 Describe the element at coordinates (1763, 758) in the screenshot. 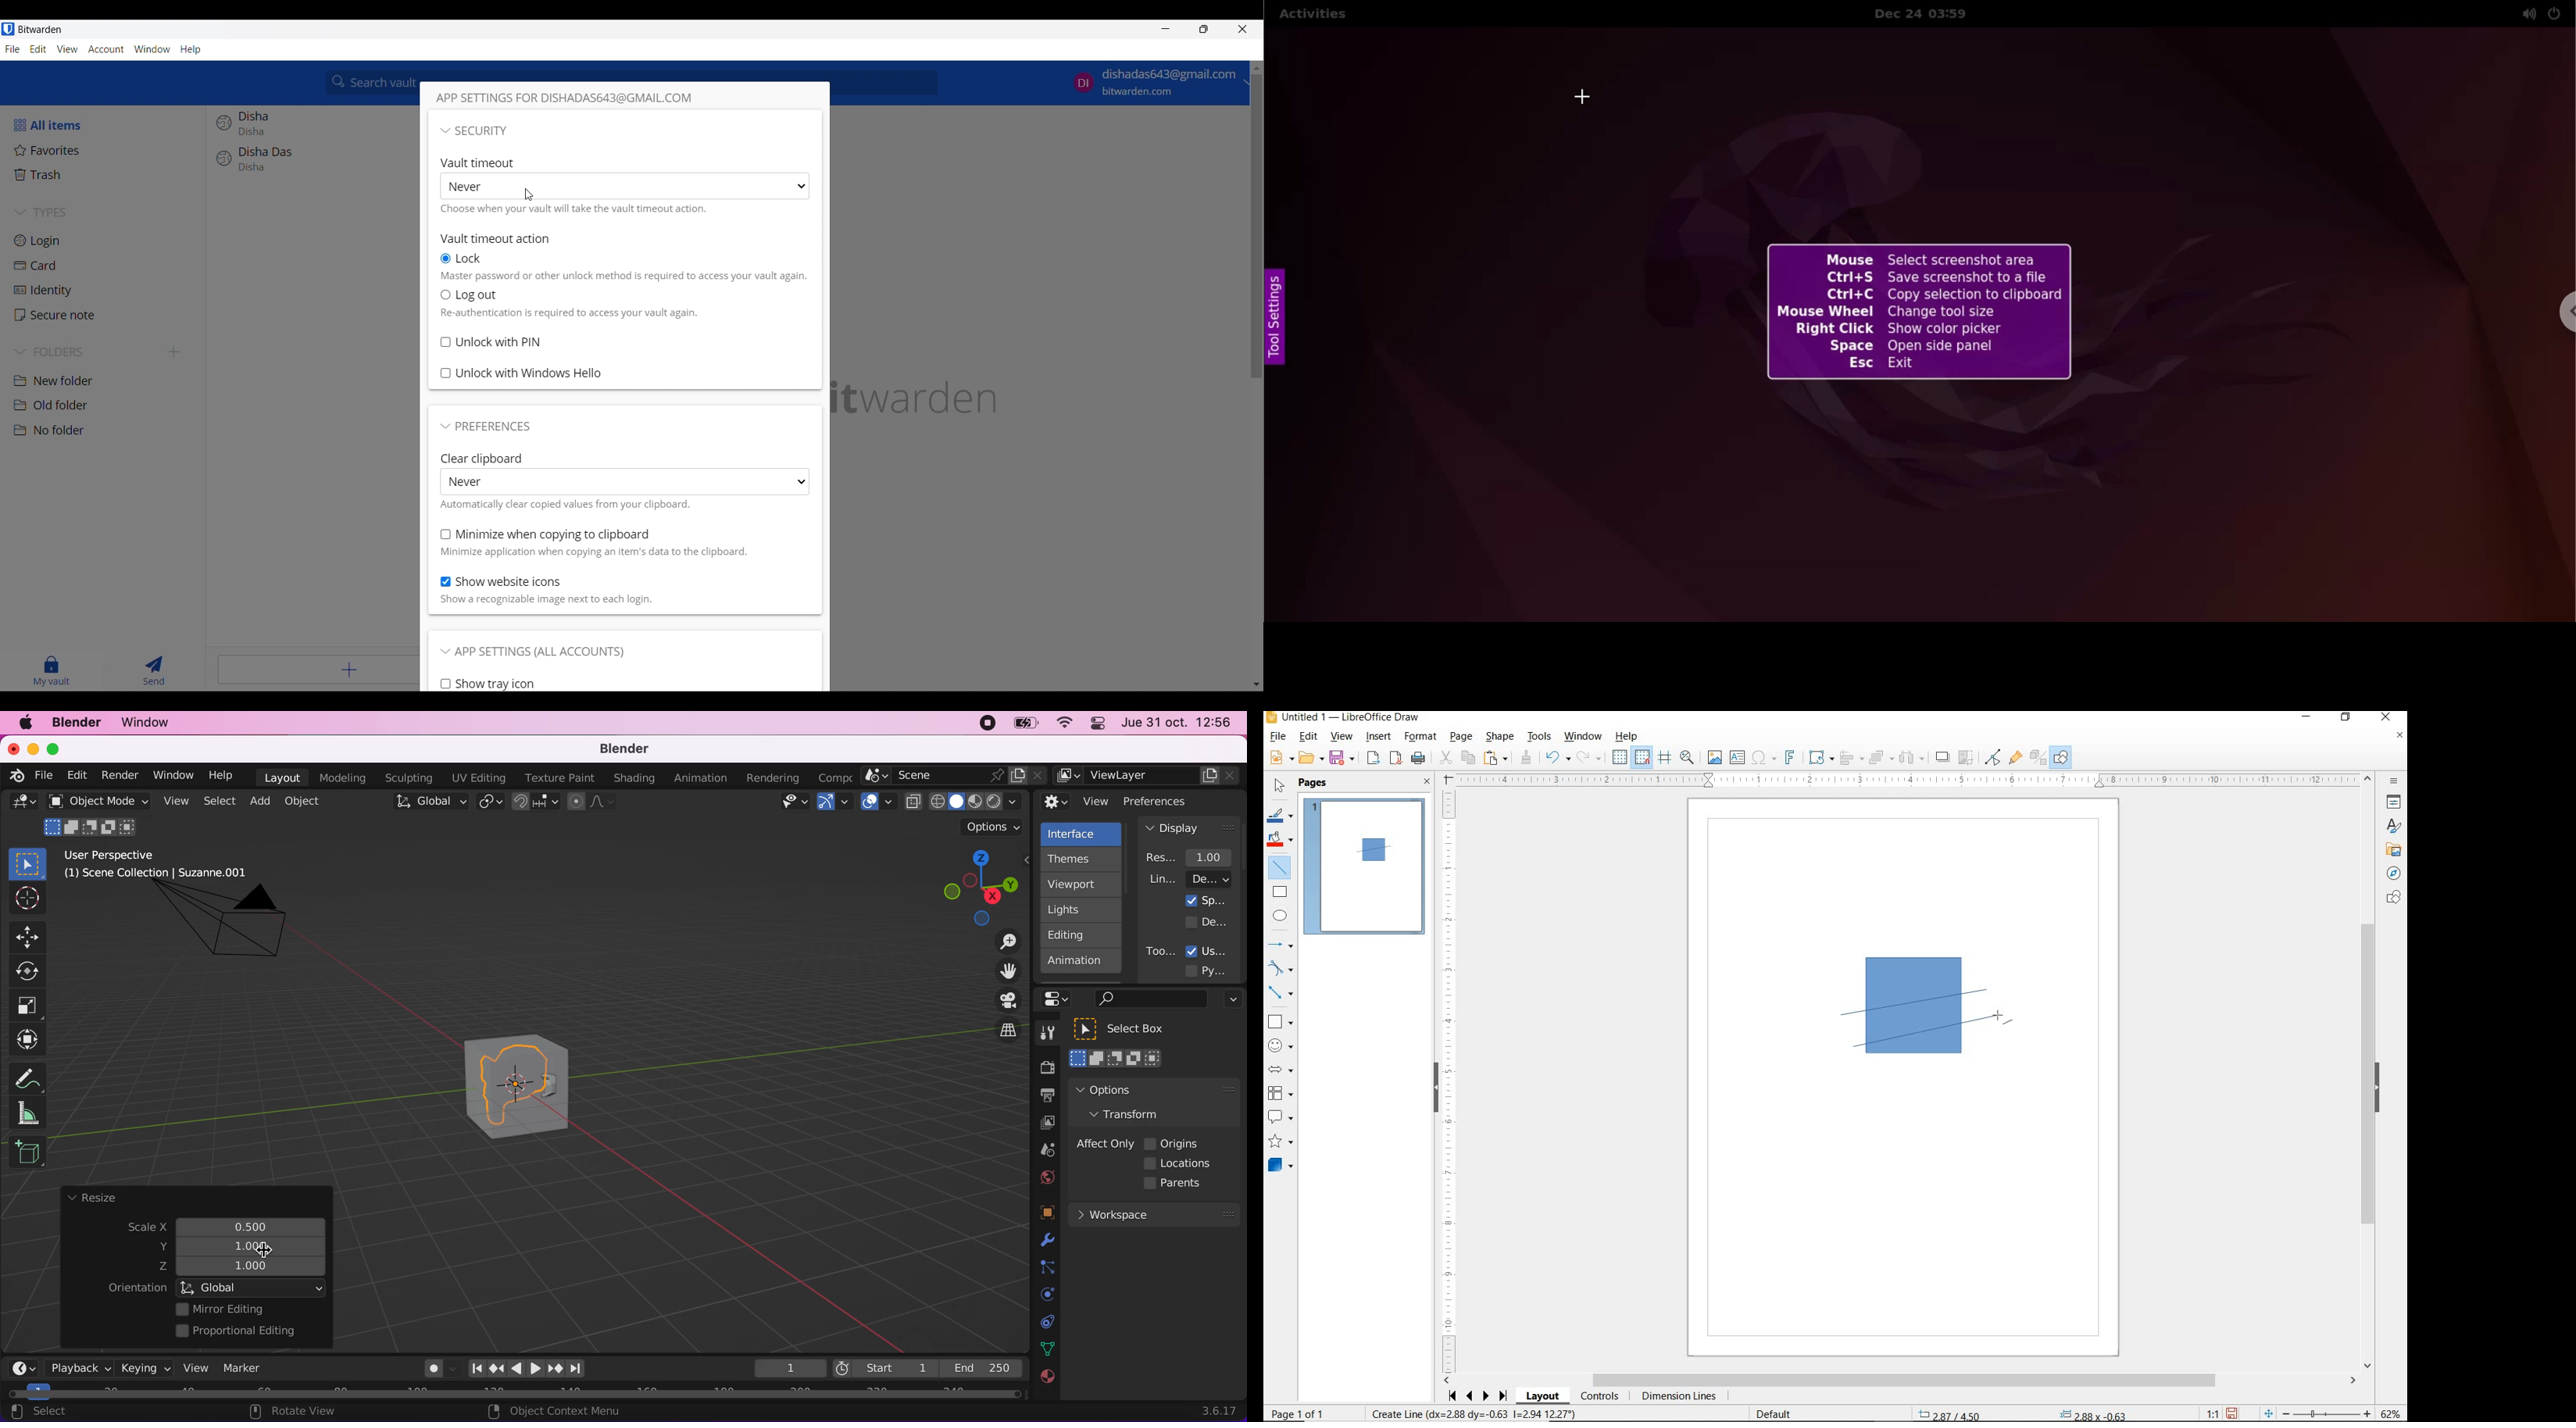

I see `INSERT SPECIAL CHARACTERS` at that location.